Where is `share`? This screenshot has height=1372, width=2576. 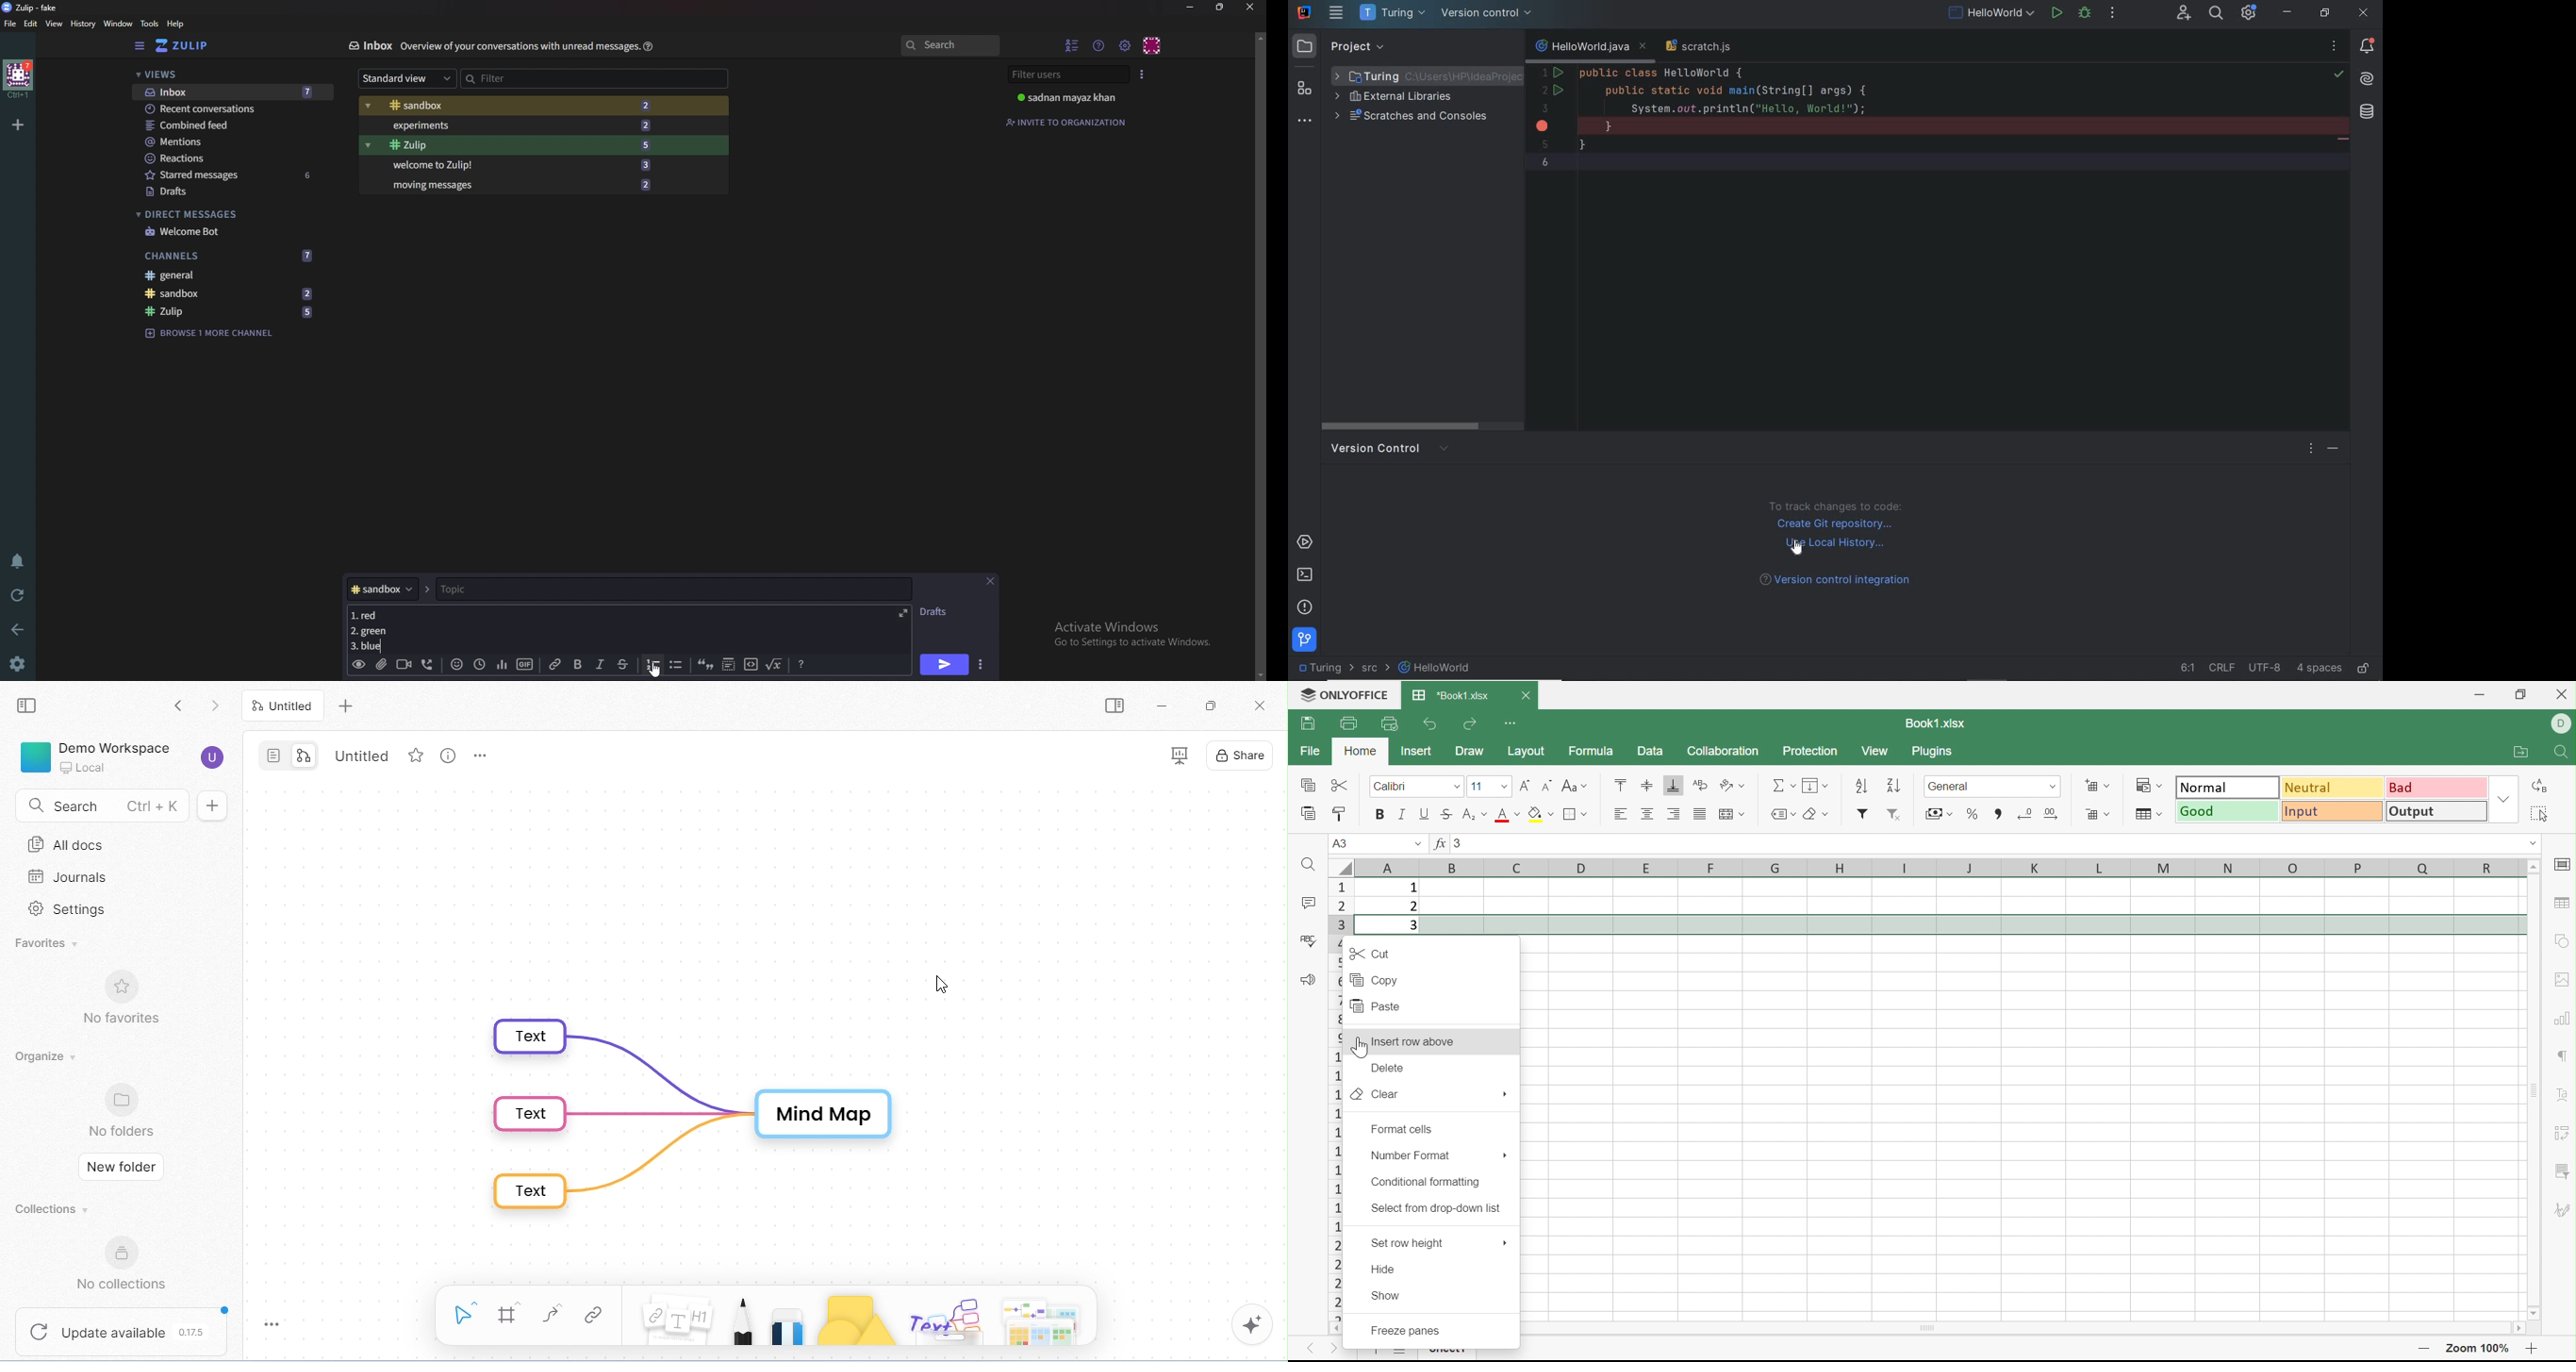 share is located at coordinates (1244, 756).